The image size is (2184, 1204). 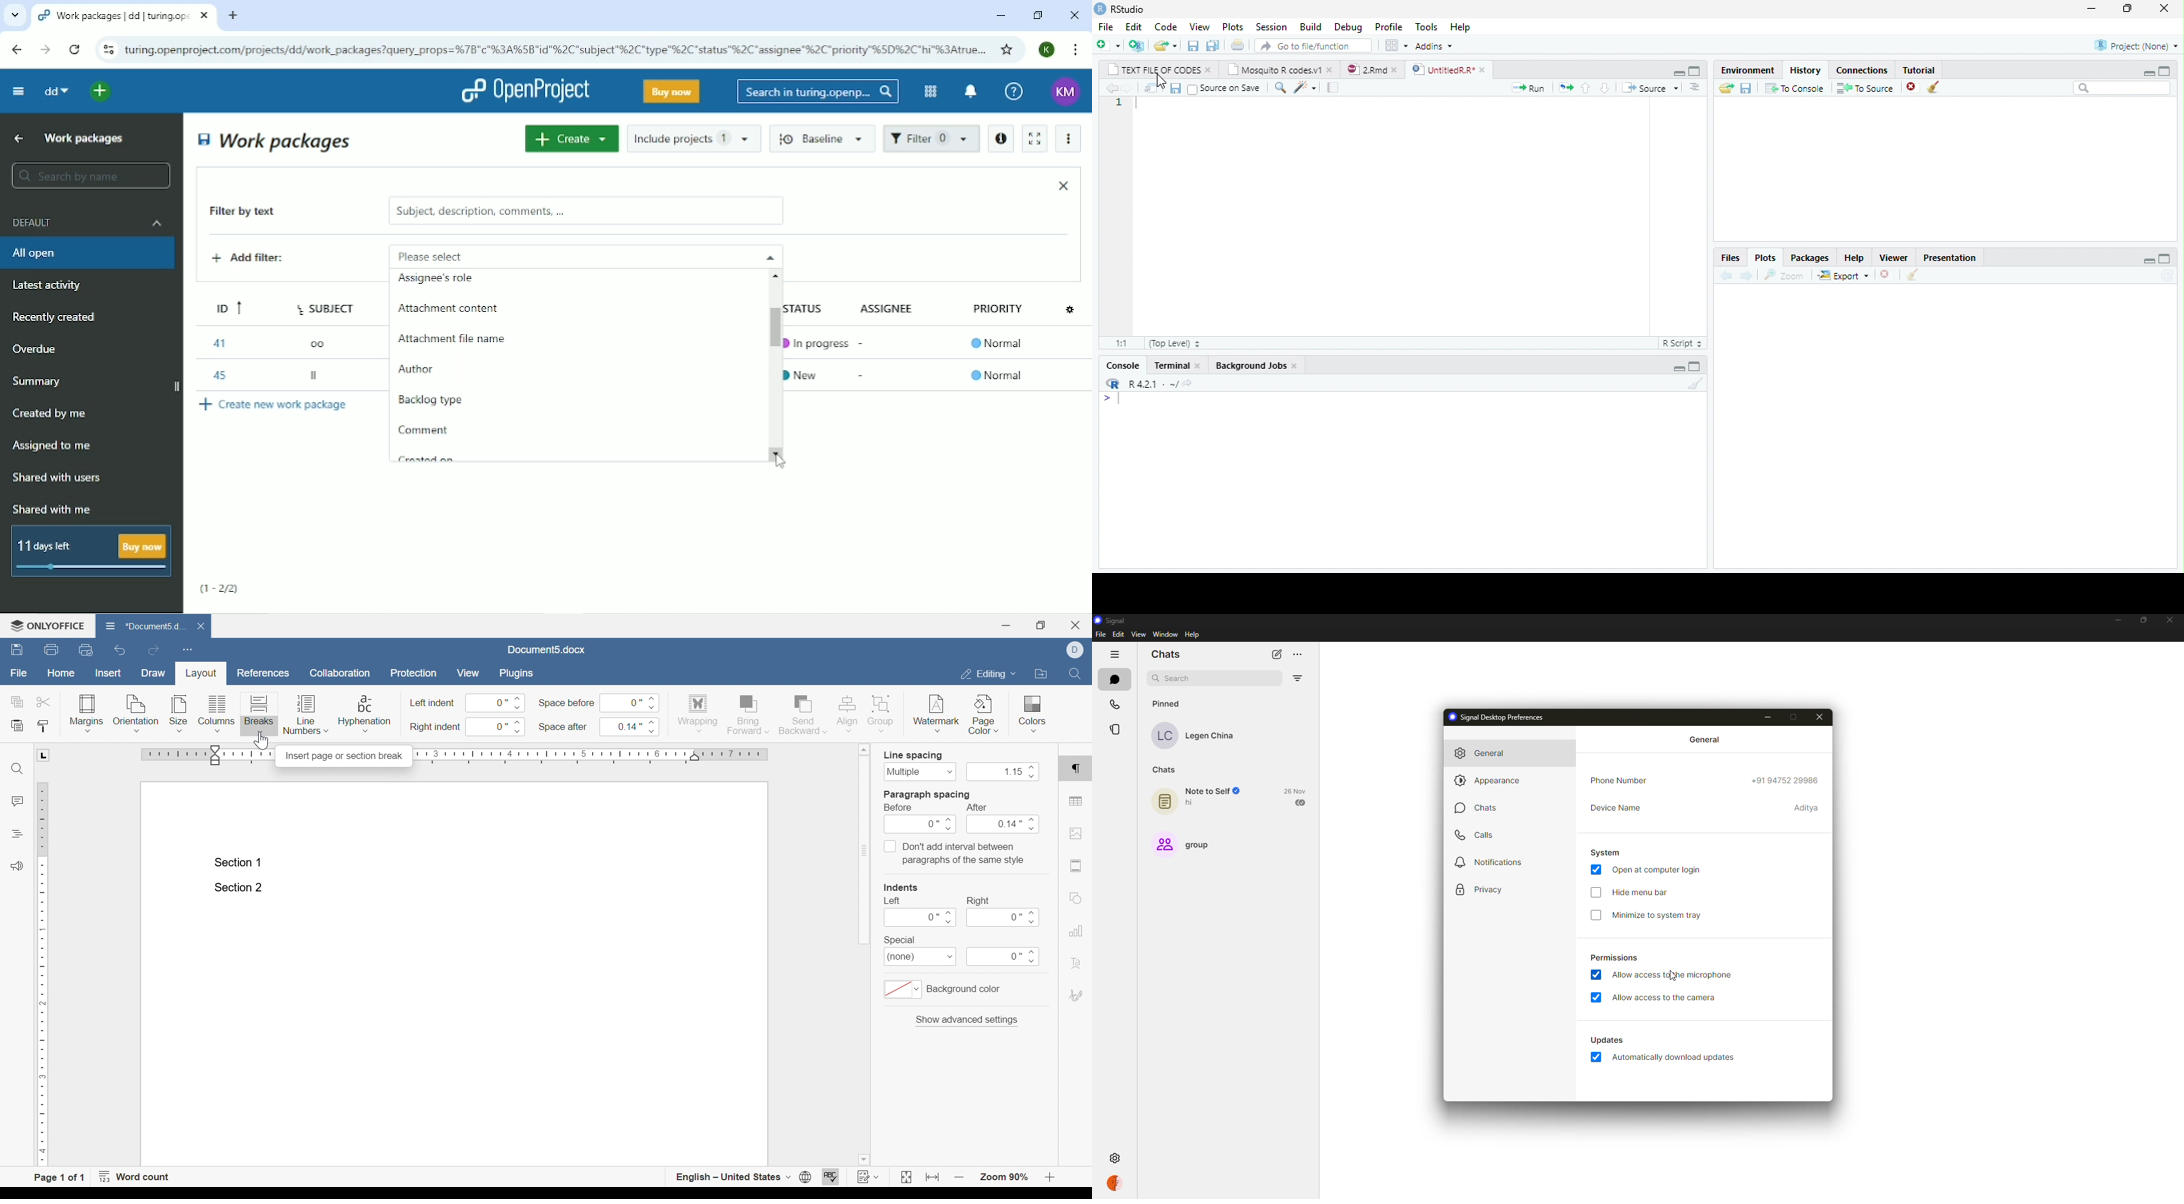 I want to click on open at login, so click(x=1660, y=871).